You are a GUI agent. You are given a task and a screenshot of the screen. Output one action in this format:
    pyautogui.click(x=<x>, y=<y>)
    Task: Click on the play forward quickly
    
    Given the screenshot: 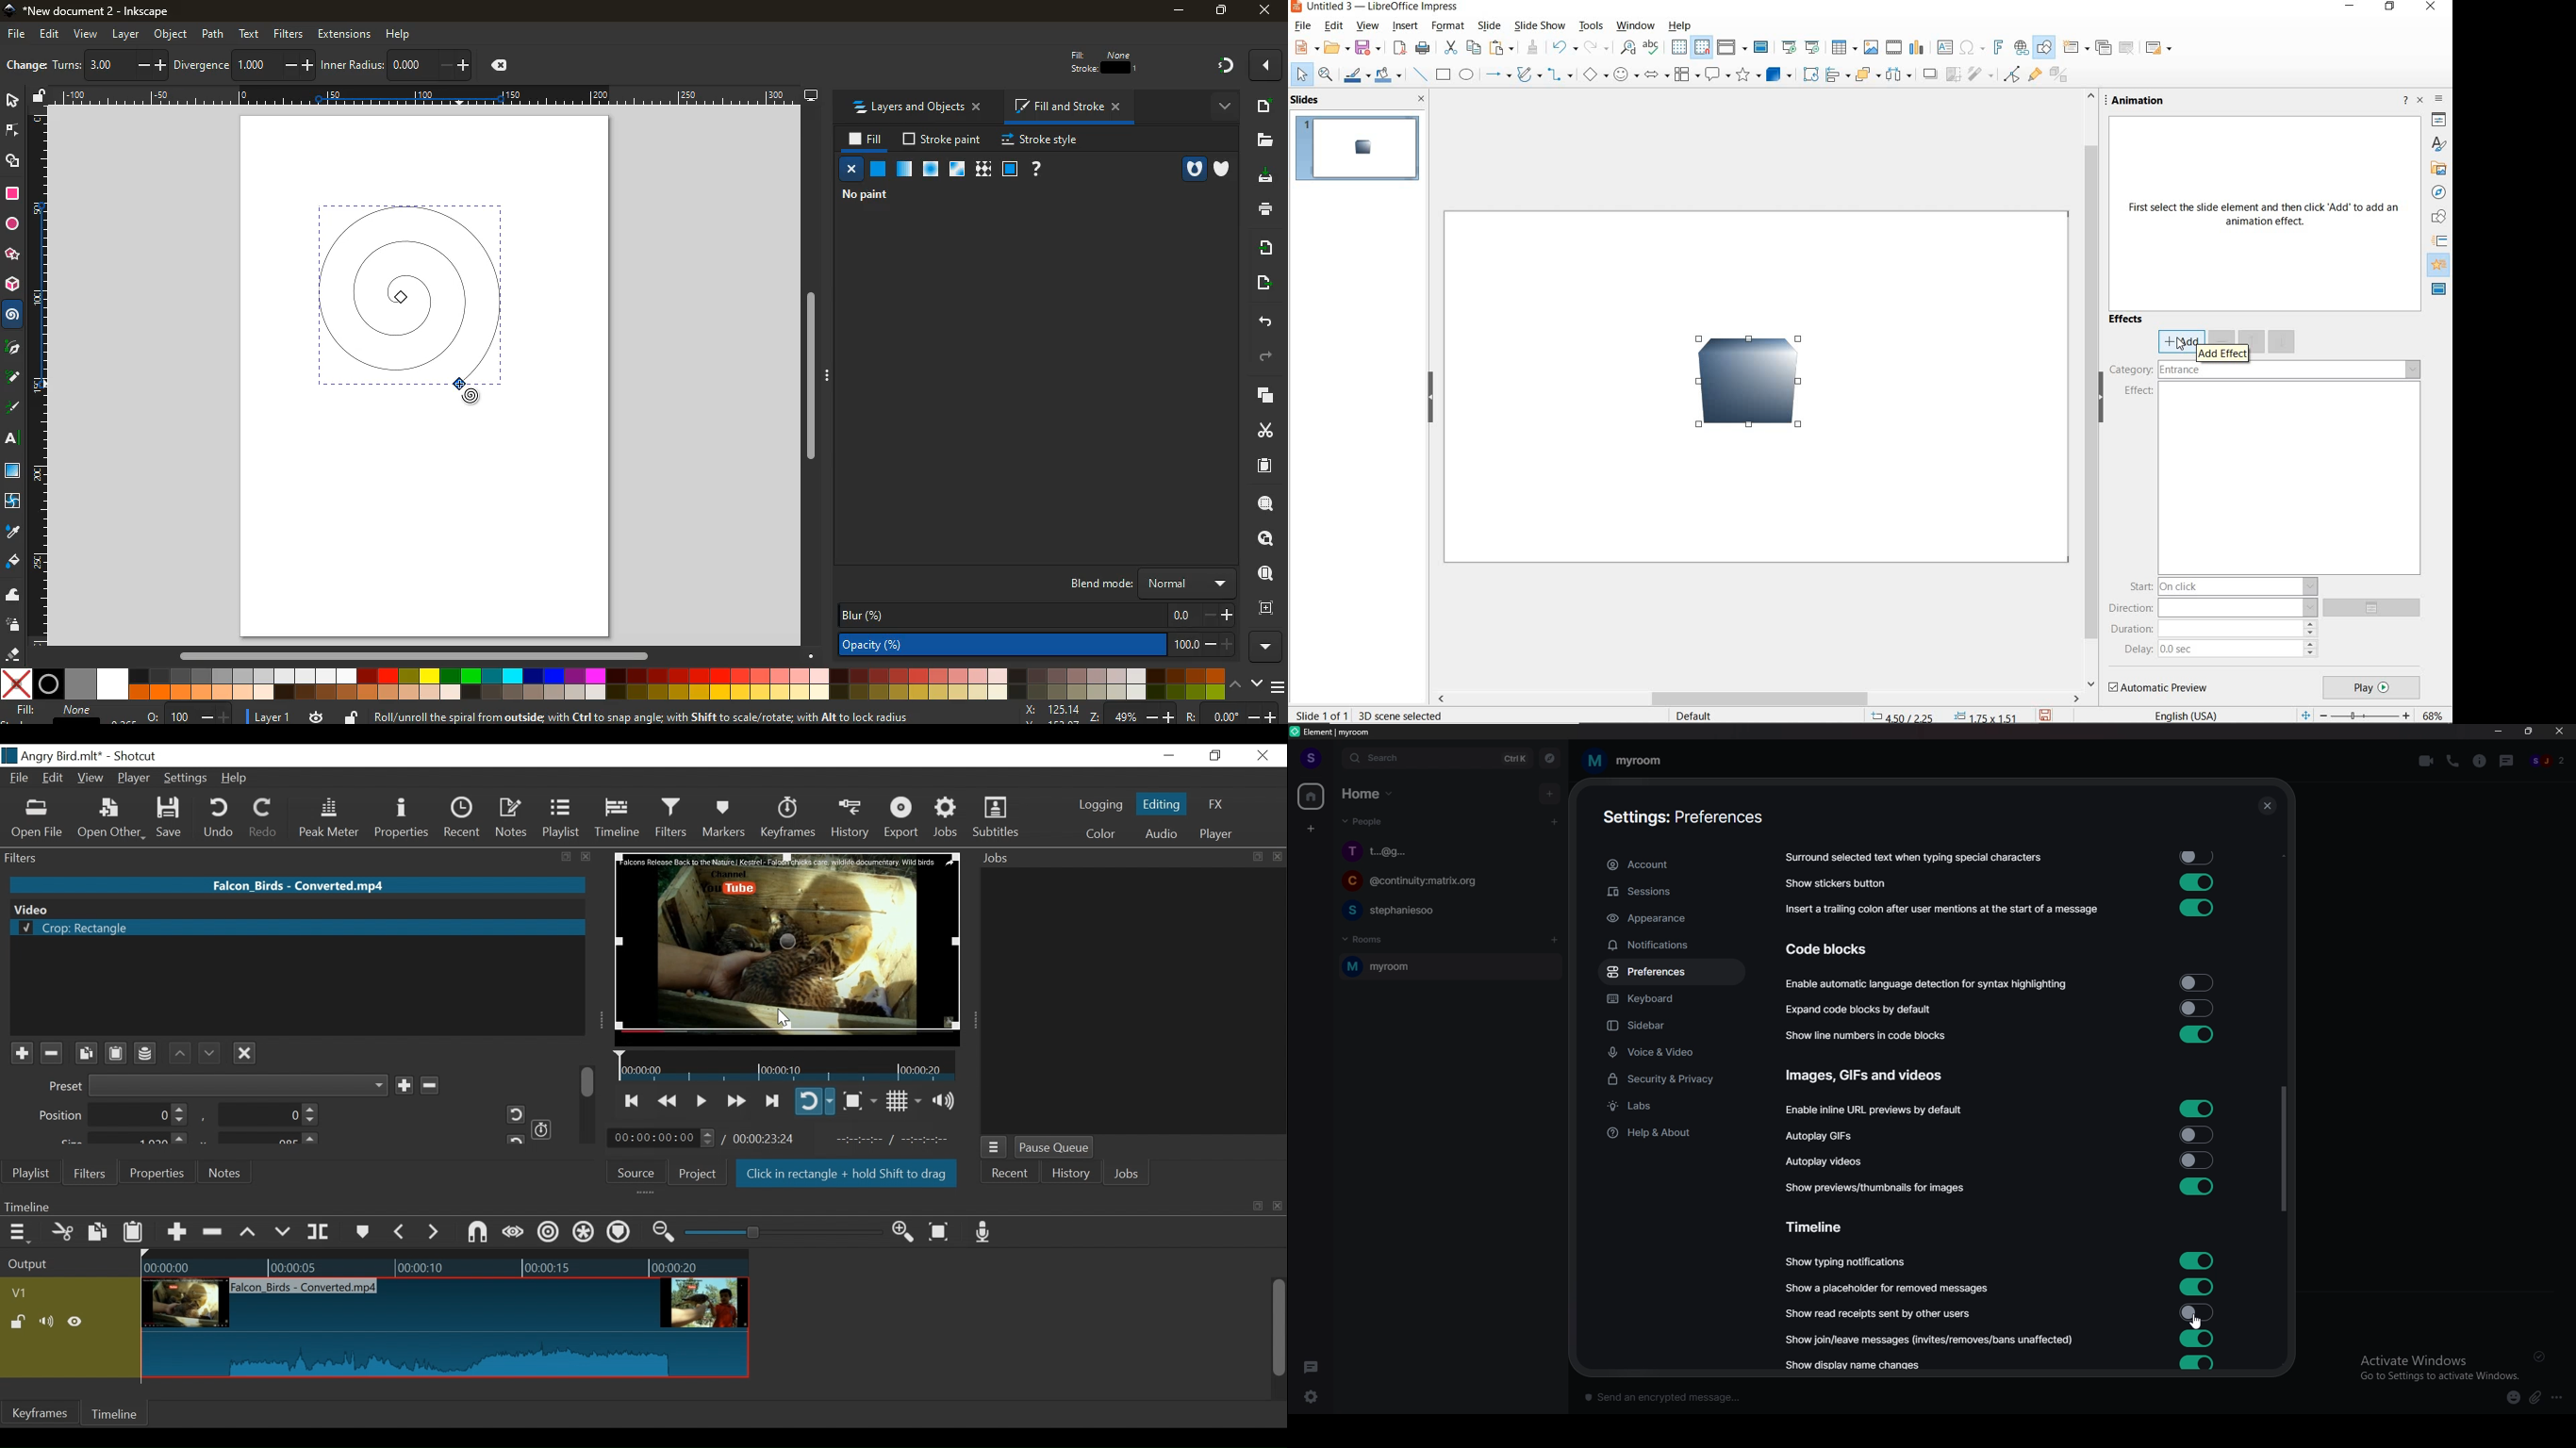 What is the action you would take?
    pyautogui.click(x=735, y=1102)
    